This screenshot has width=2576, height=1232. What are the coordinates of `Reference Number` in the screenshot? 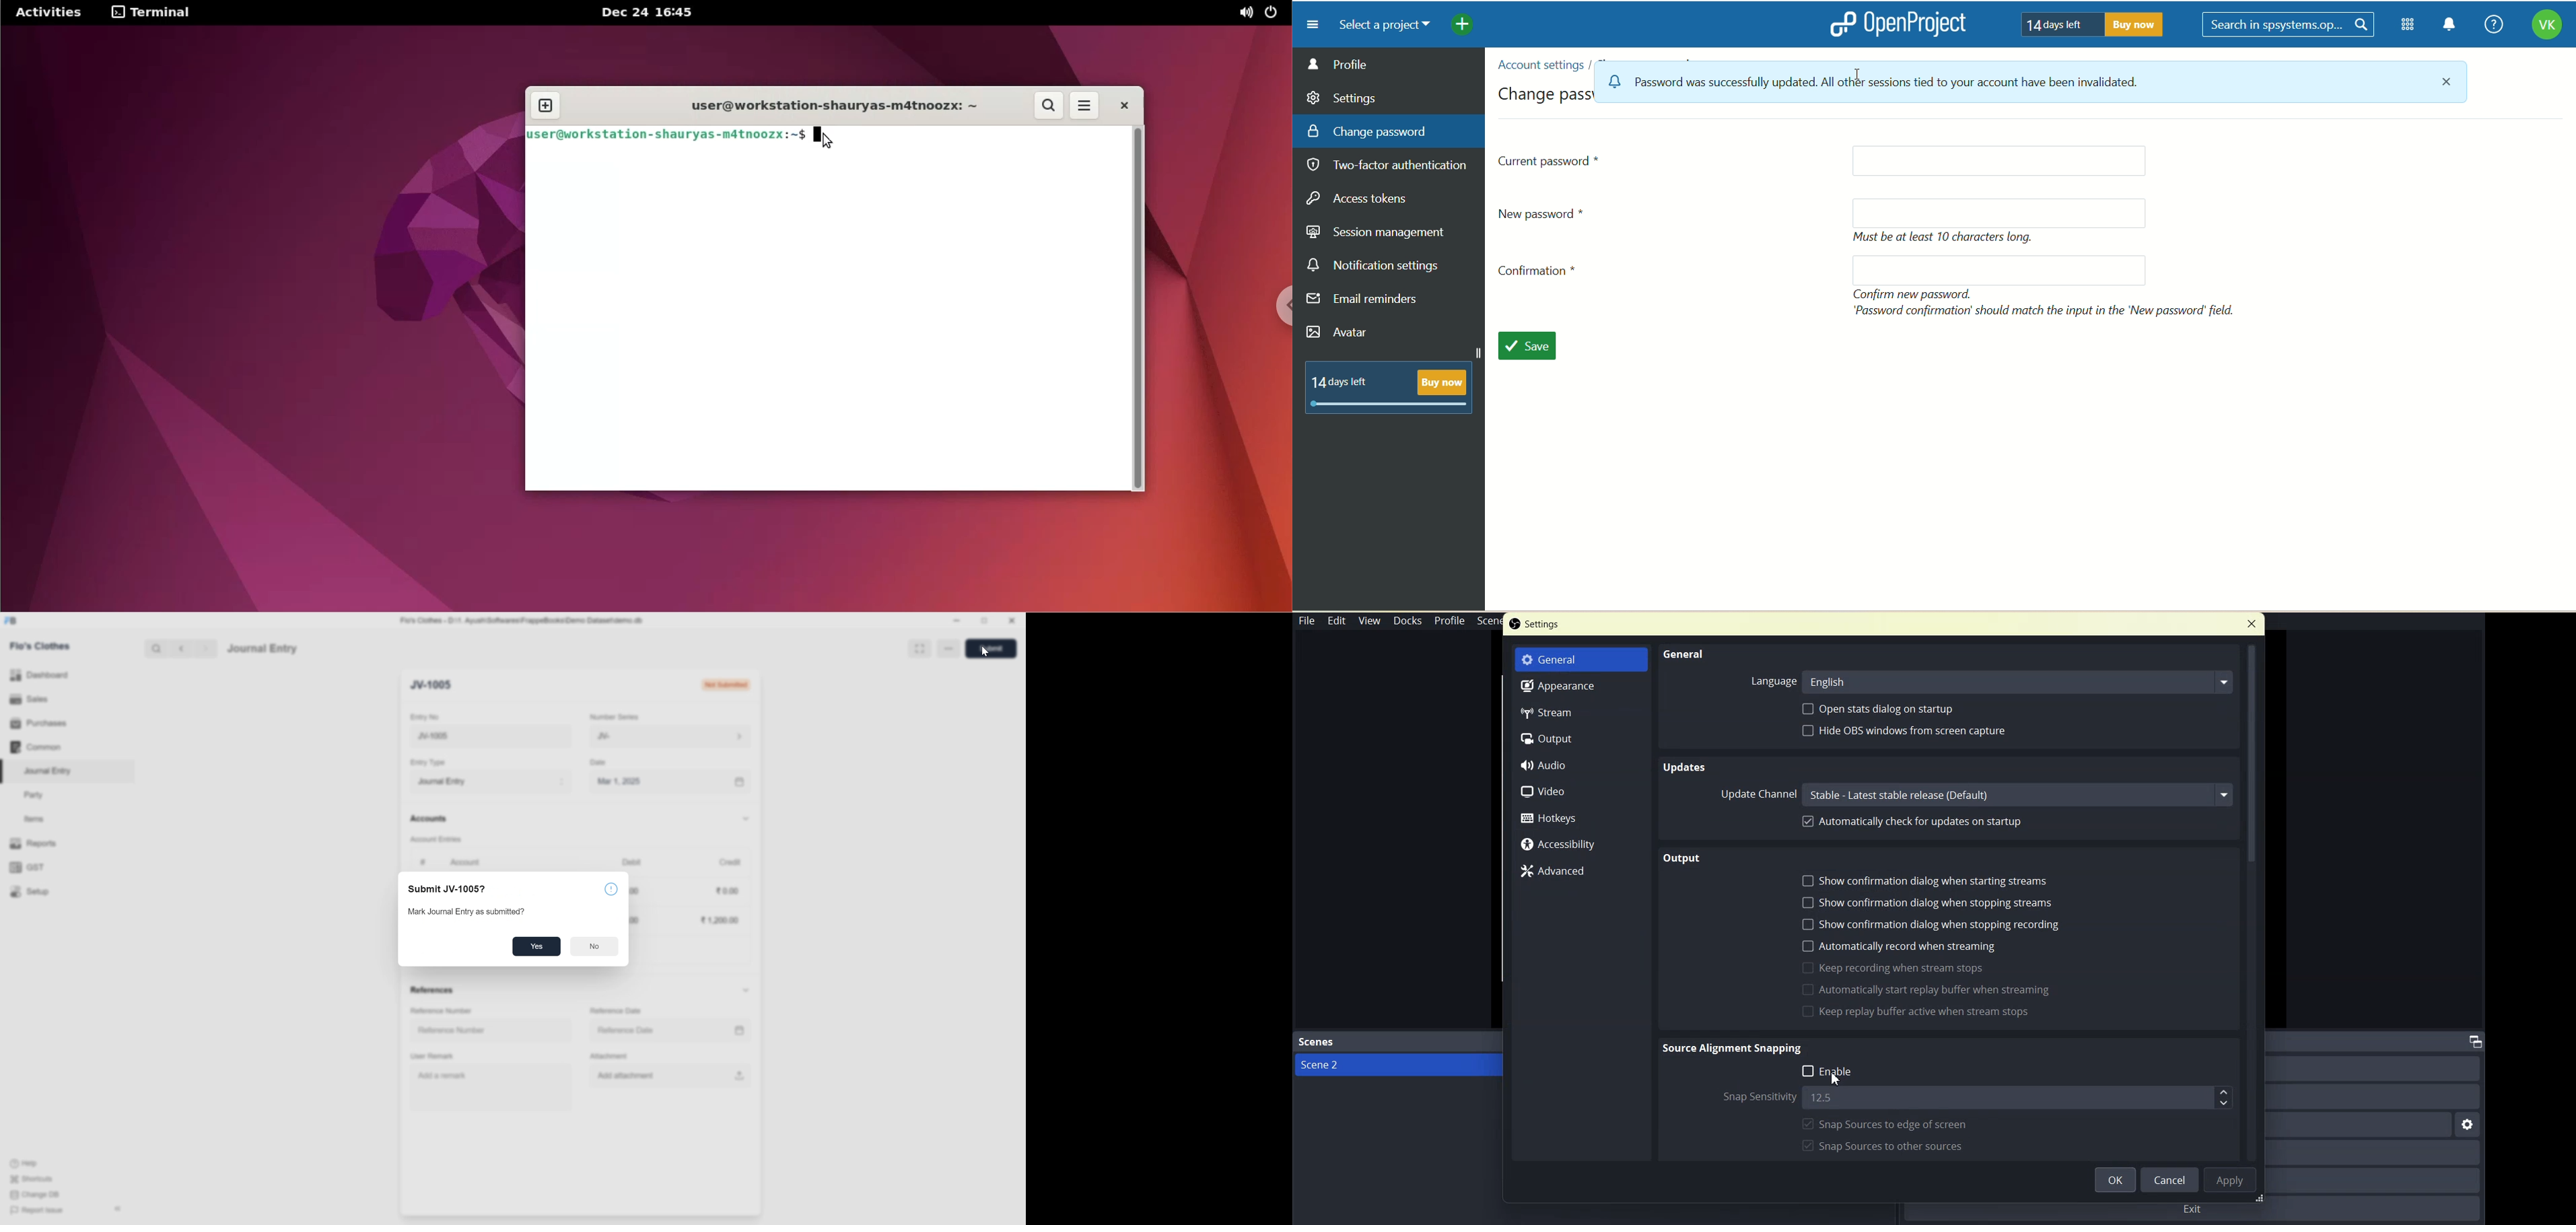 It's located at (443, 1011).